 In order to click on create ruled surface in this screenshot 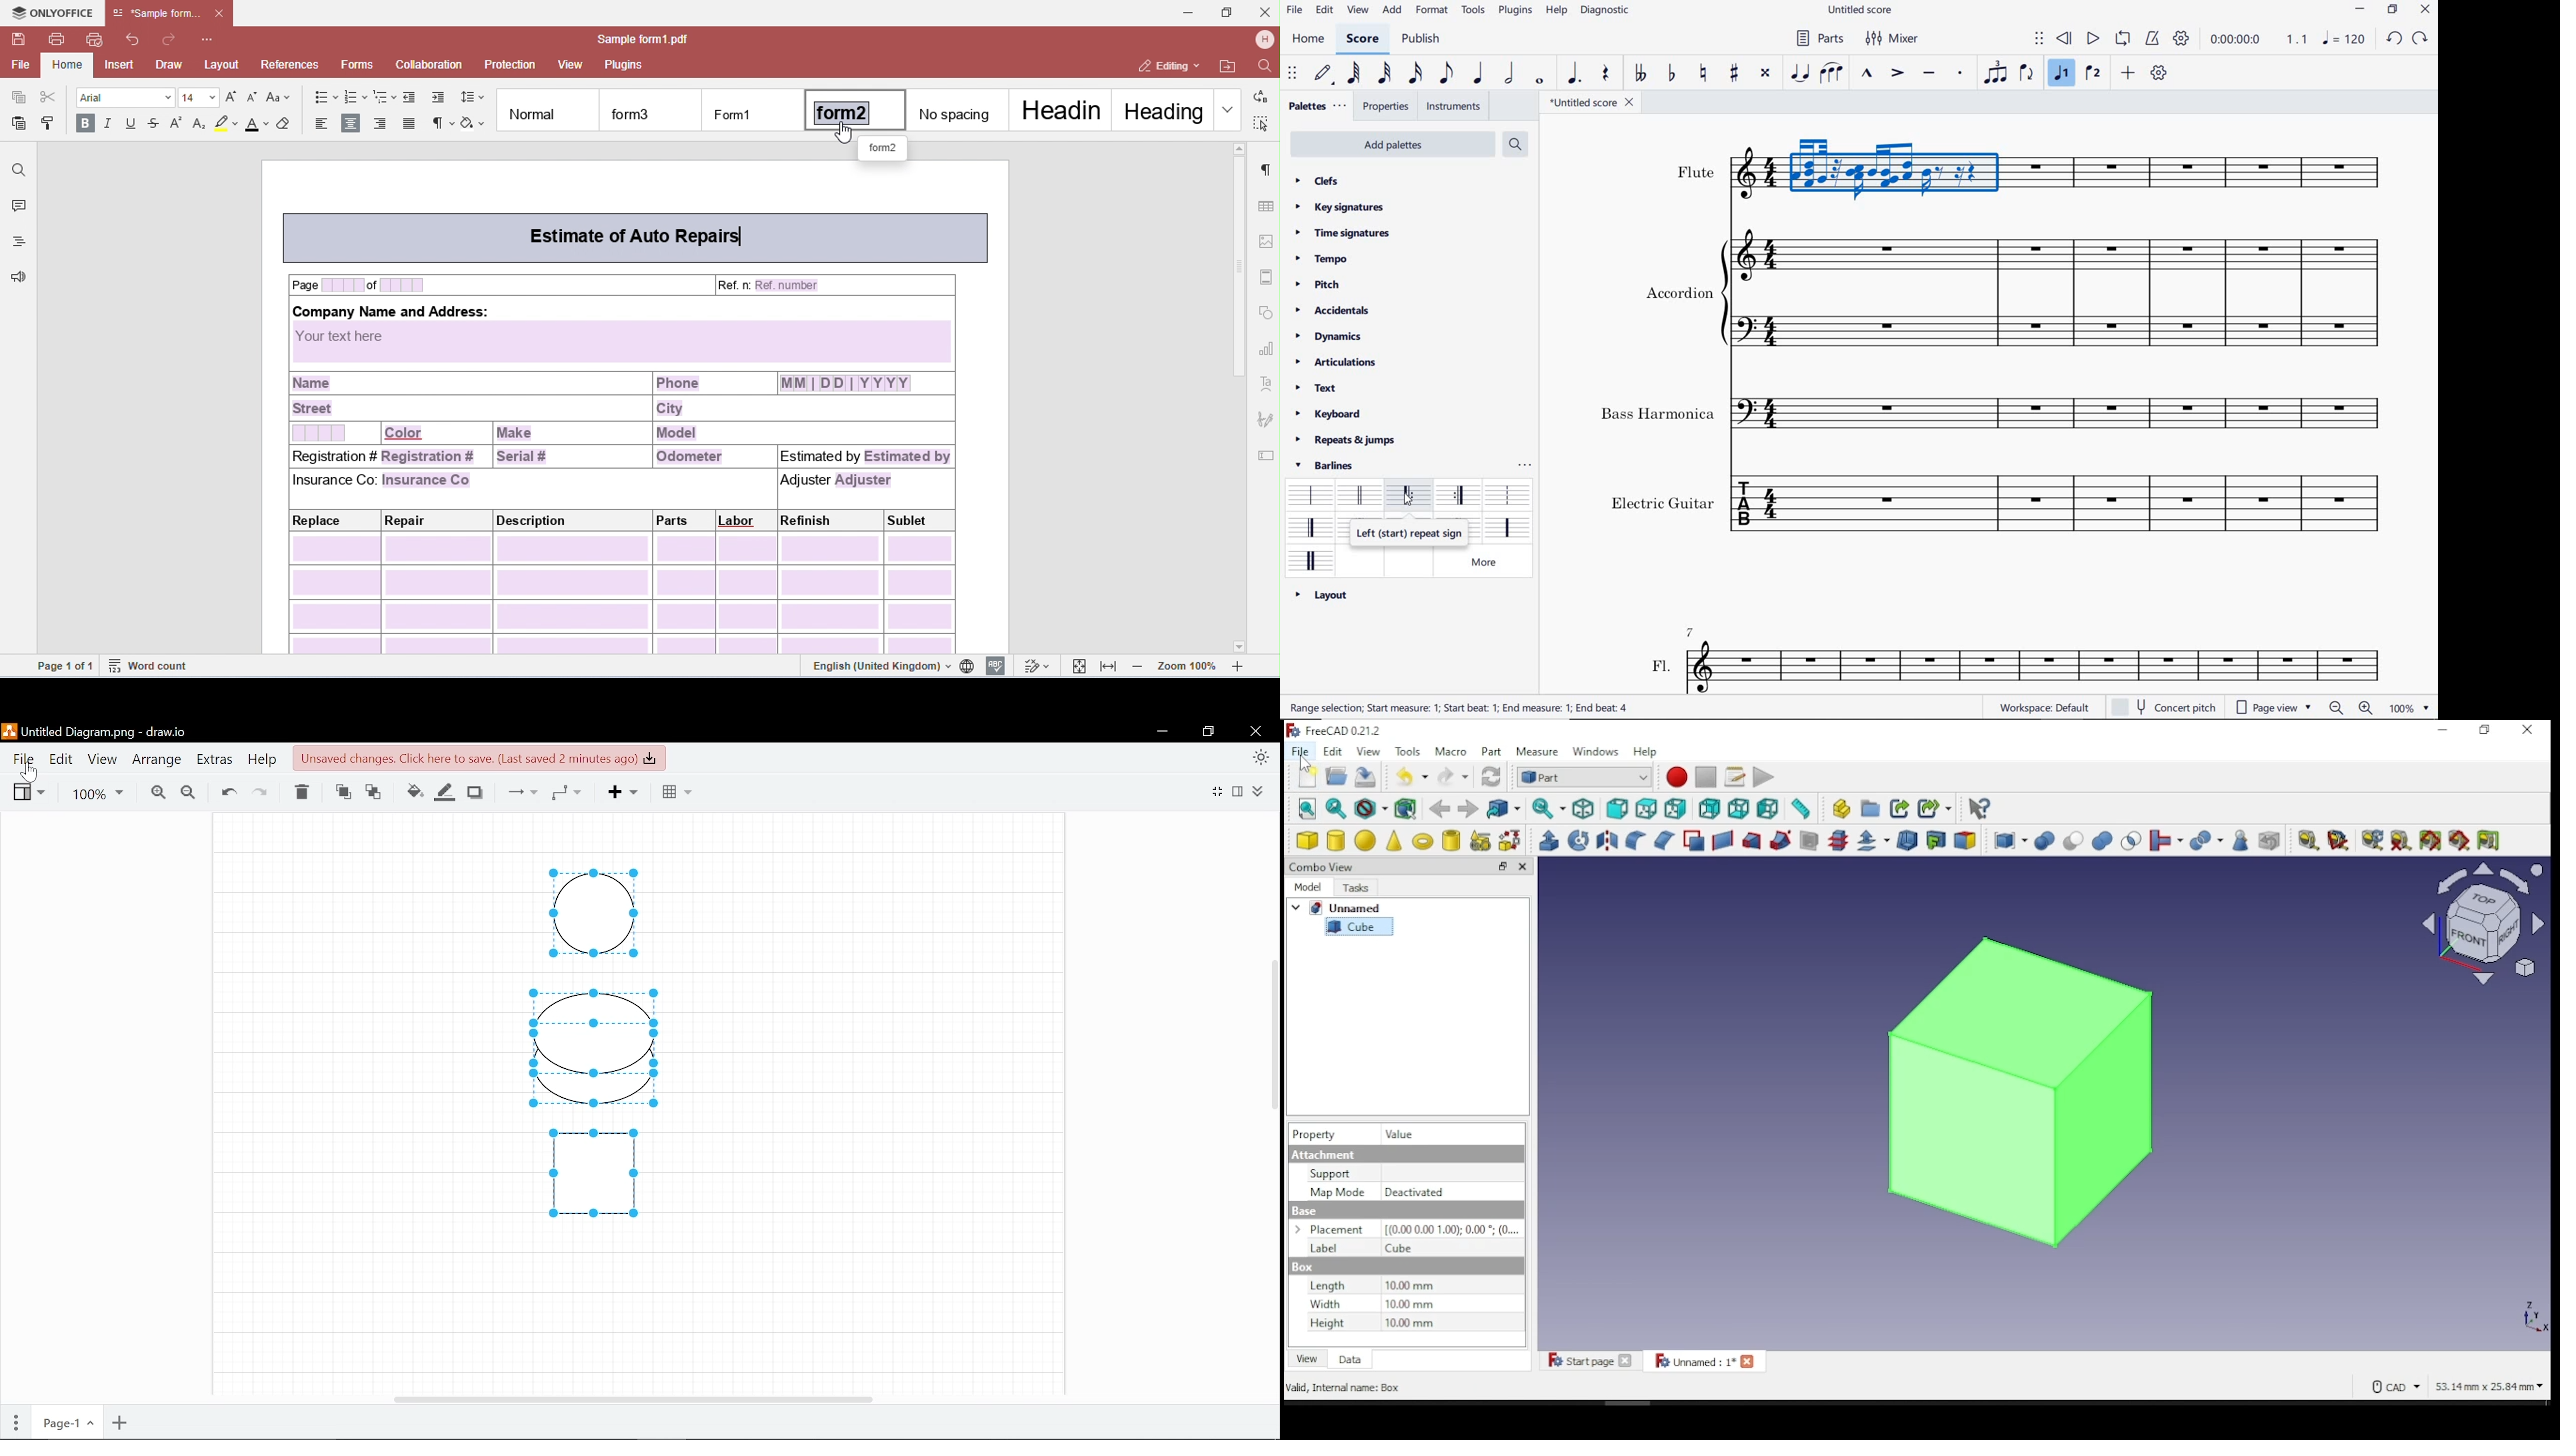, I will do `click(1723, 841)`.